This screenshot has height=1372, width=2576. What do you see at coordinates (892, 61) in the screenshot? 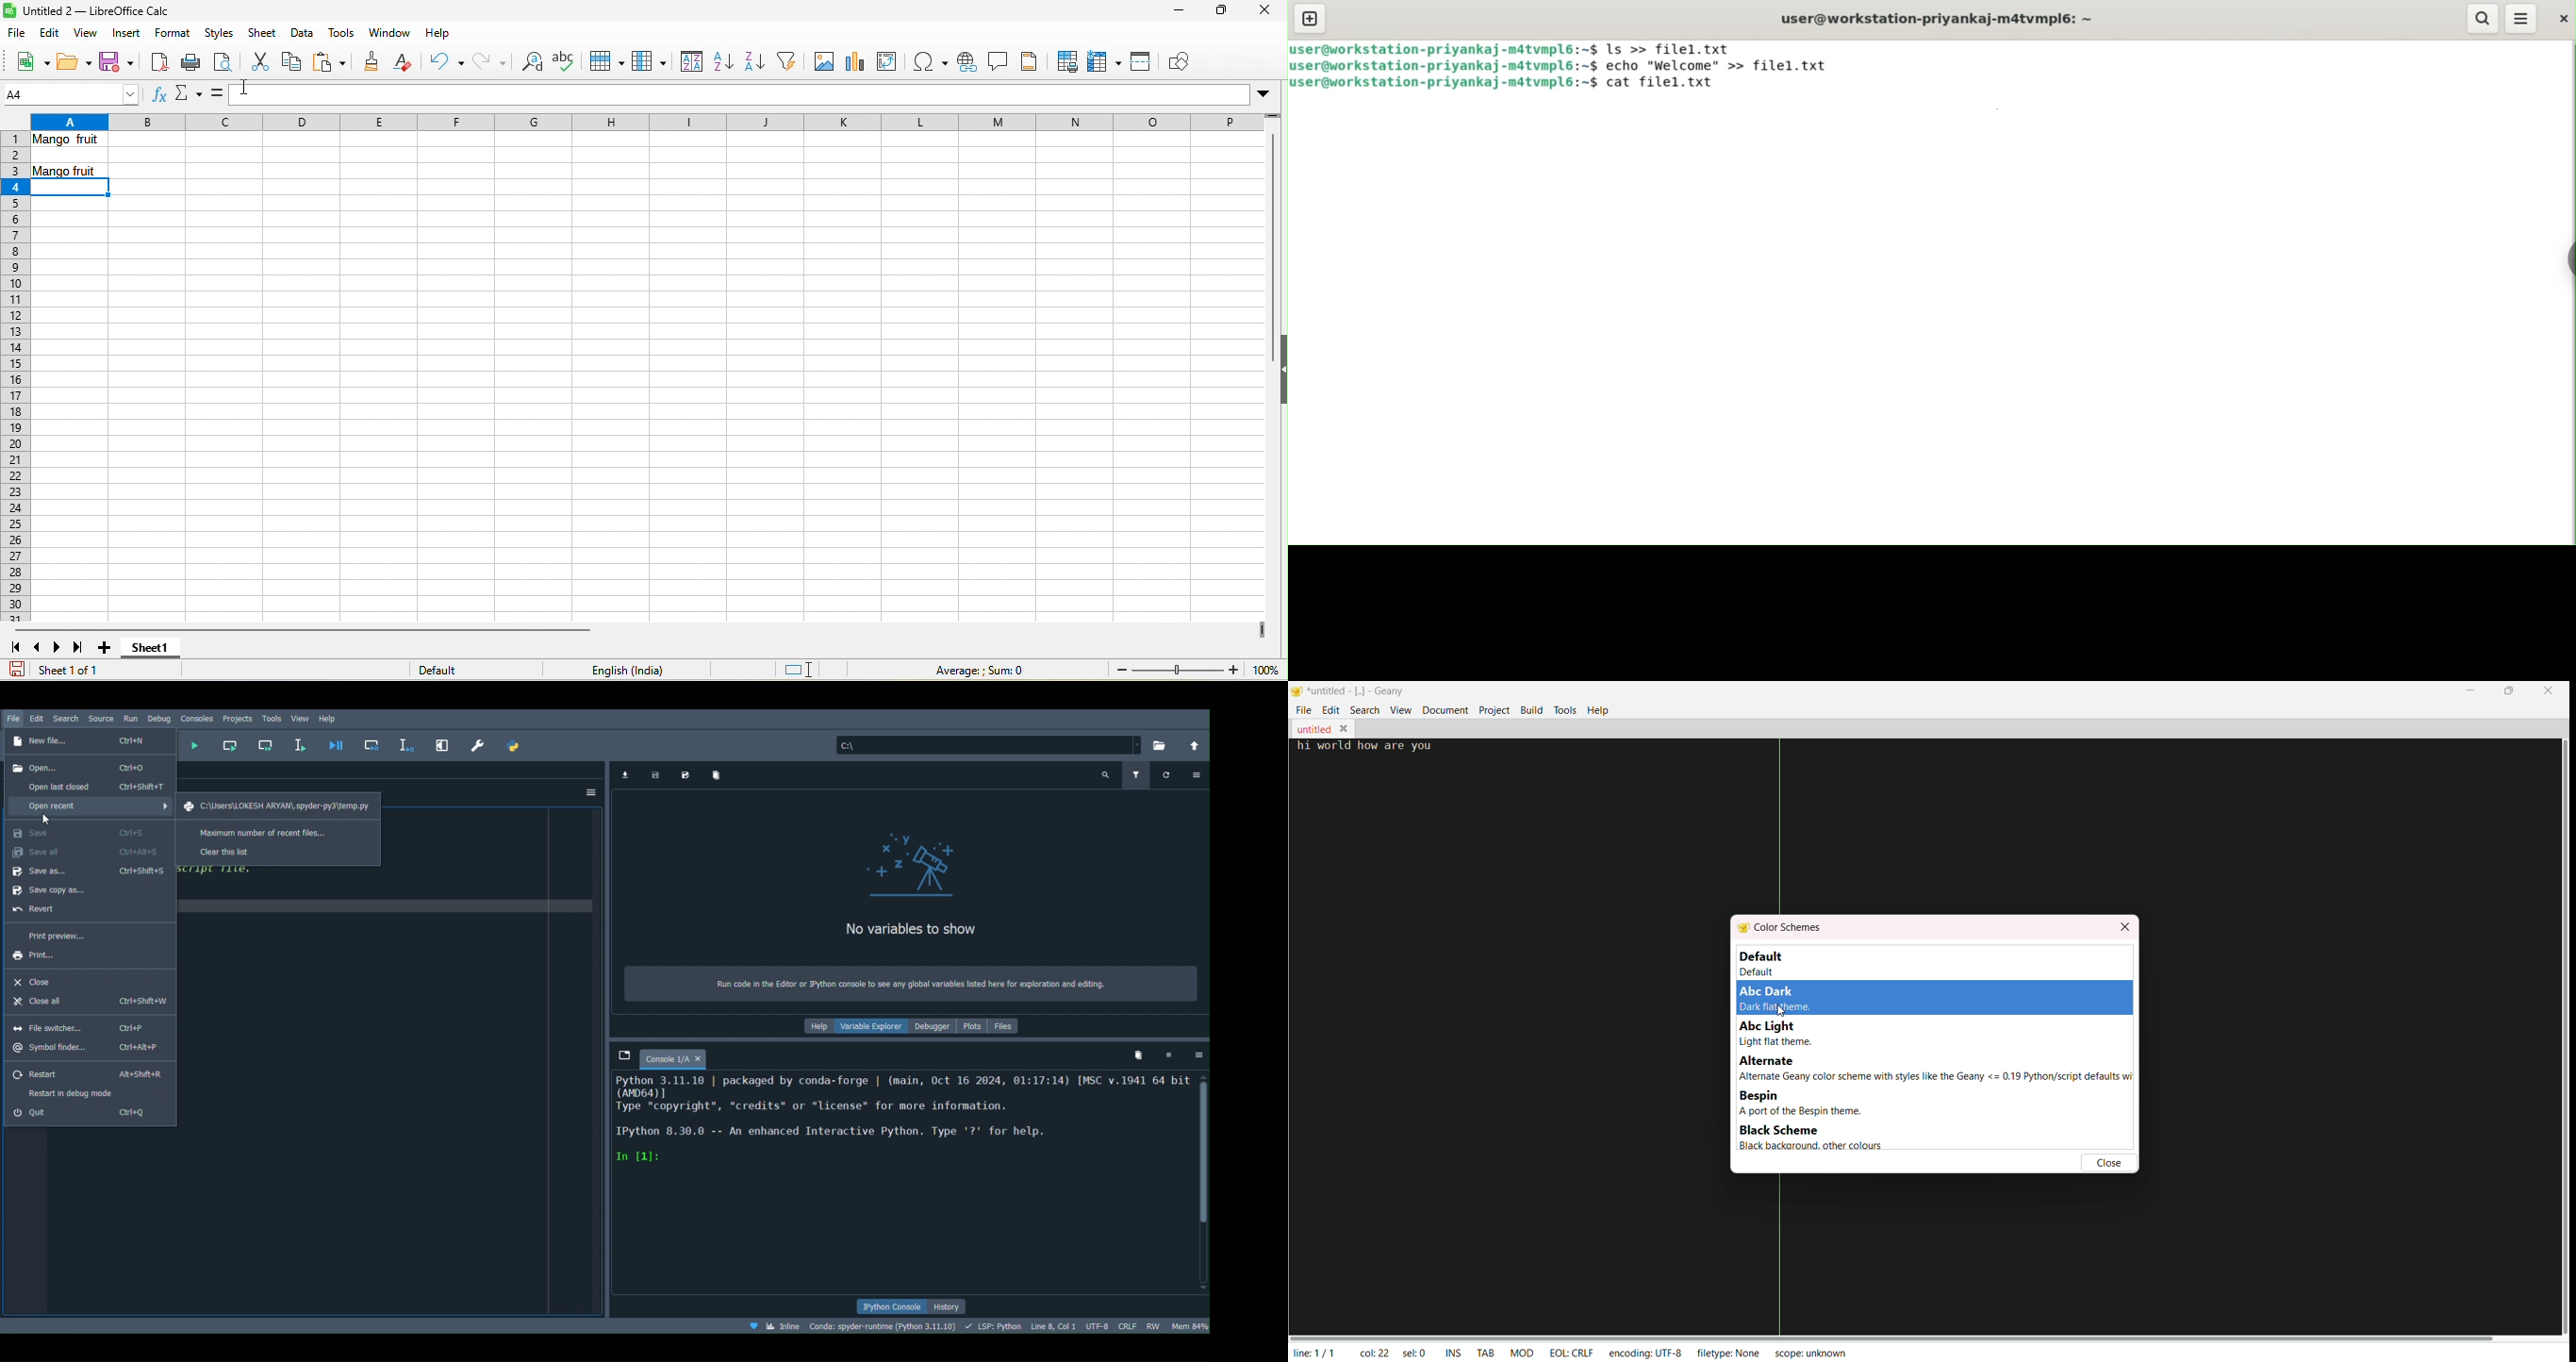
I see `edit pivot table` at bounding box center [892, 61].